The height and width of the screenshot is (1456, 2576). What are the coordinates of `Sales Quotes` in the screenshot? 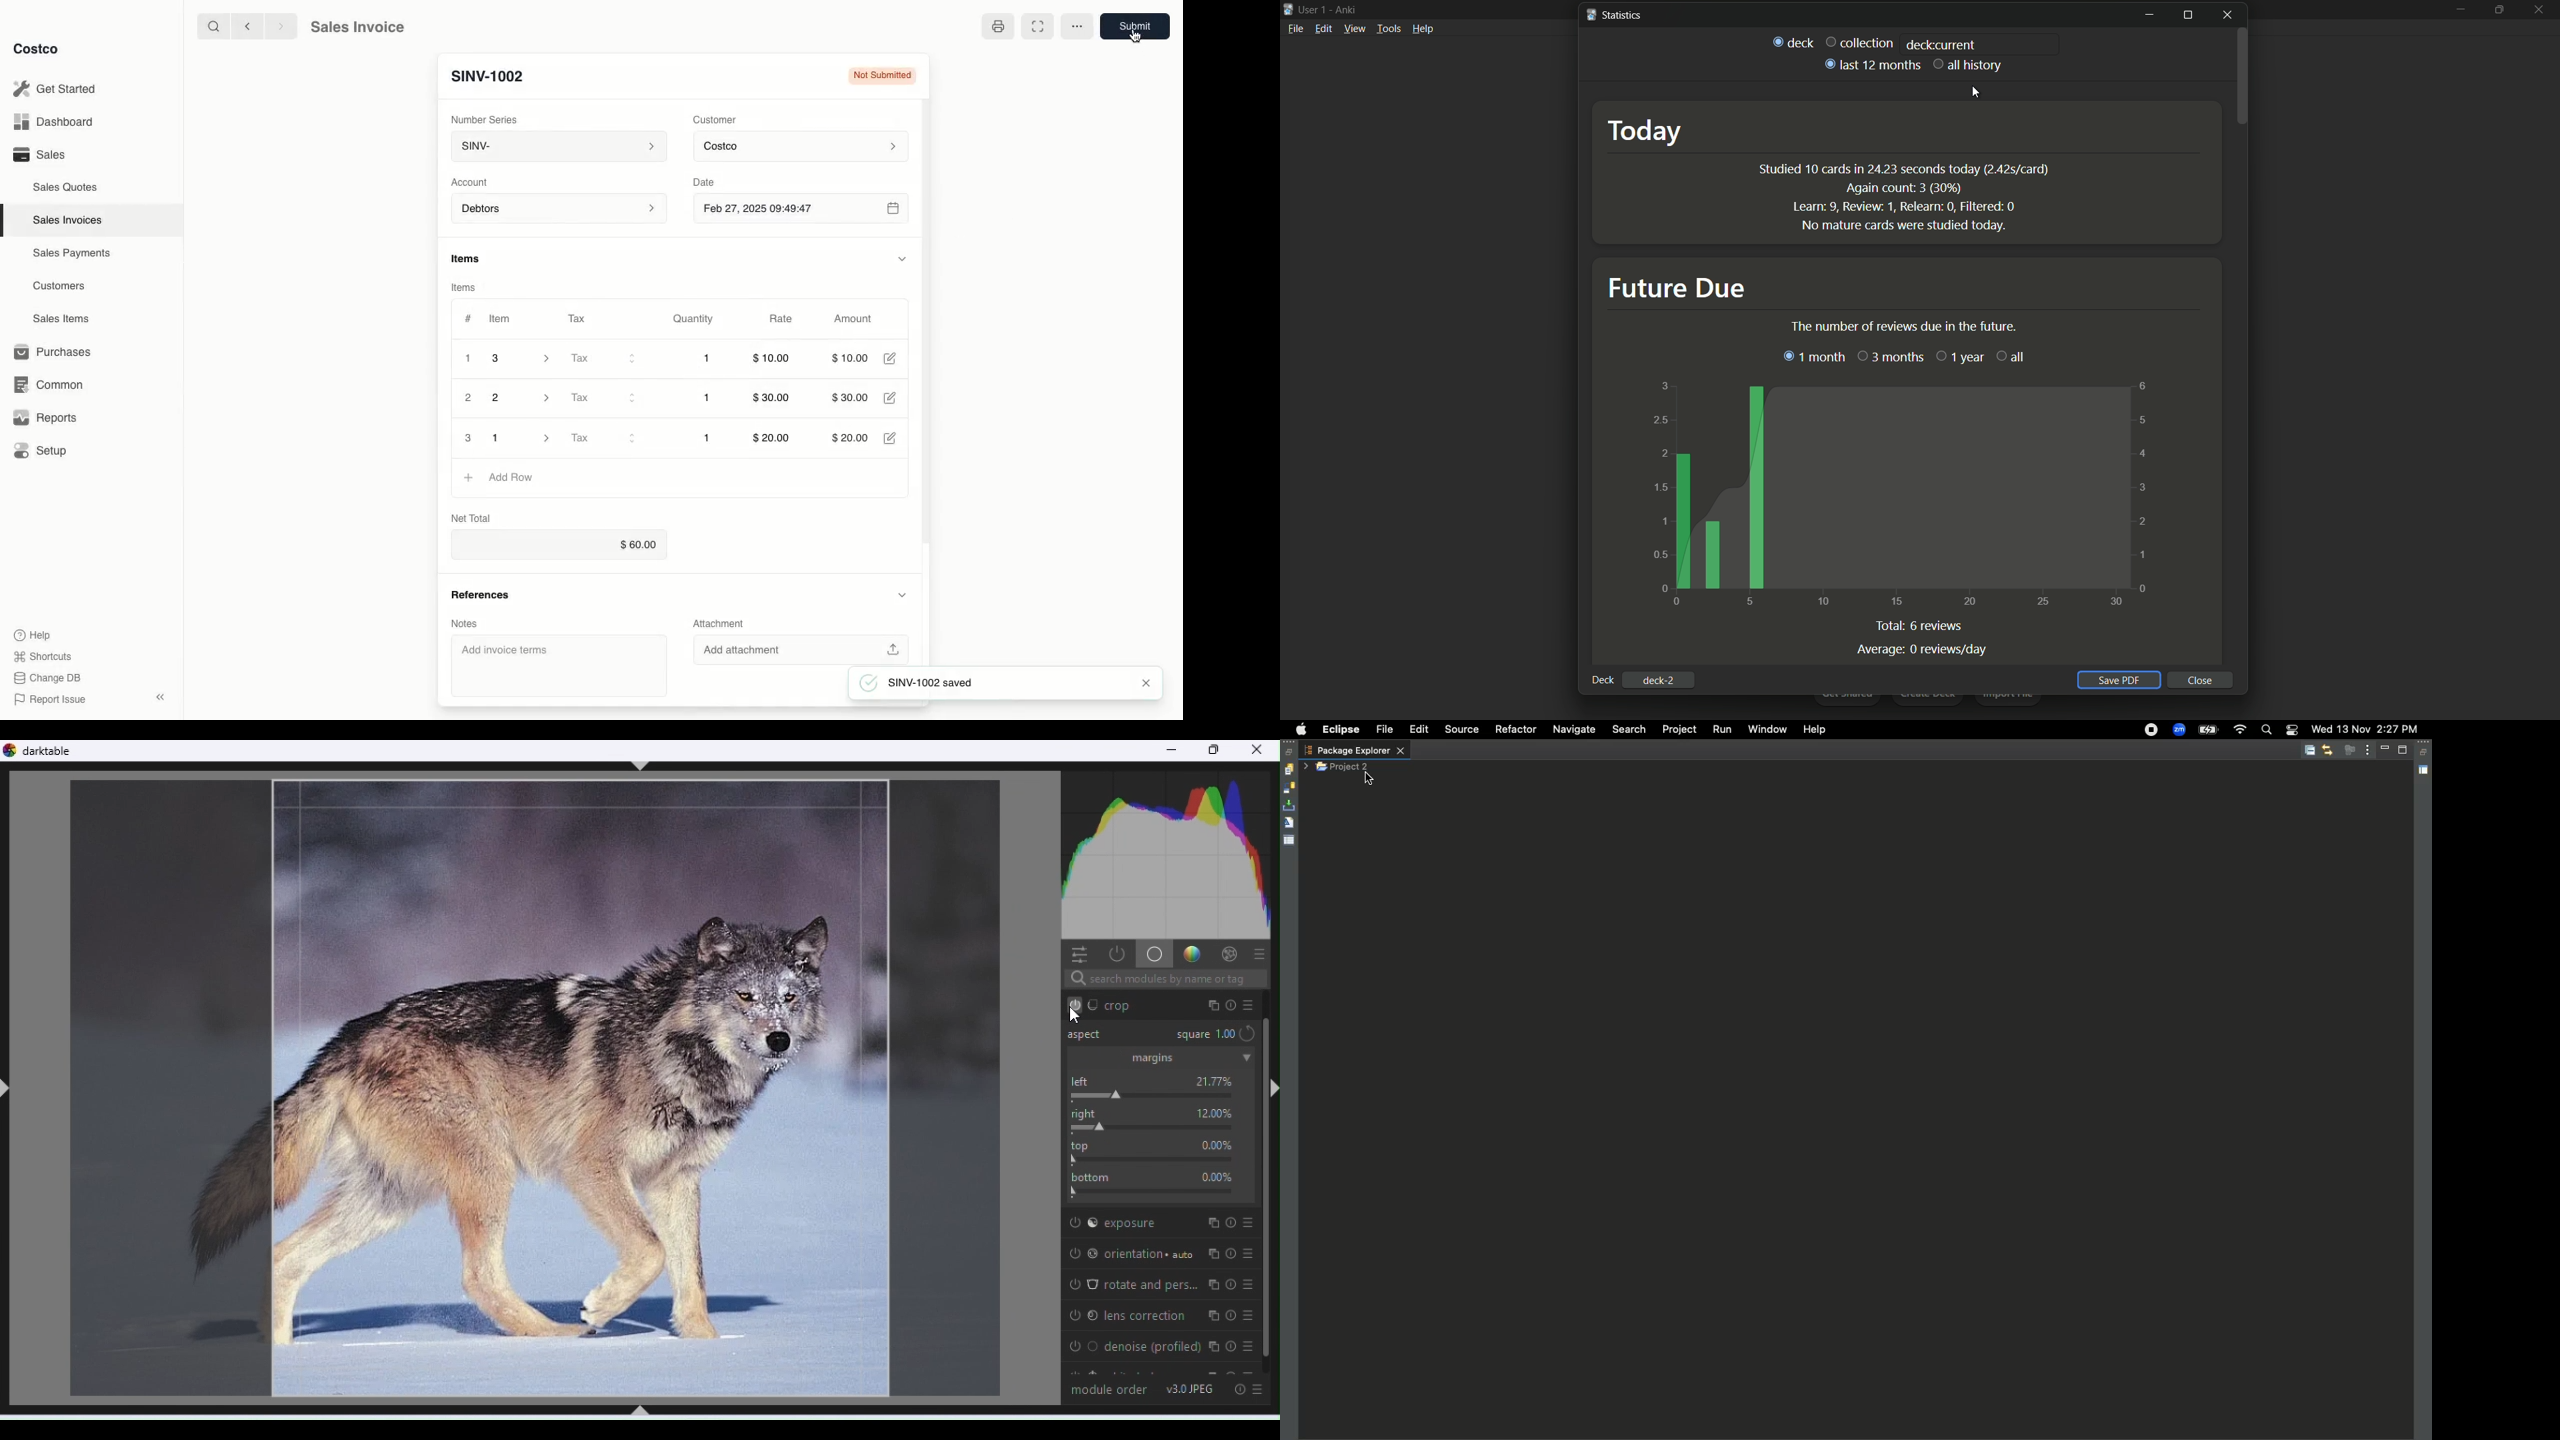 It's located at (67, 187).